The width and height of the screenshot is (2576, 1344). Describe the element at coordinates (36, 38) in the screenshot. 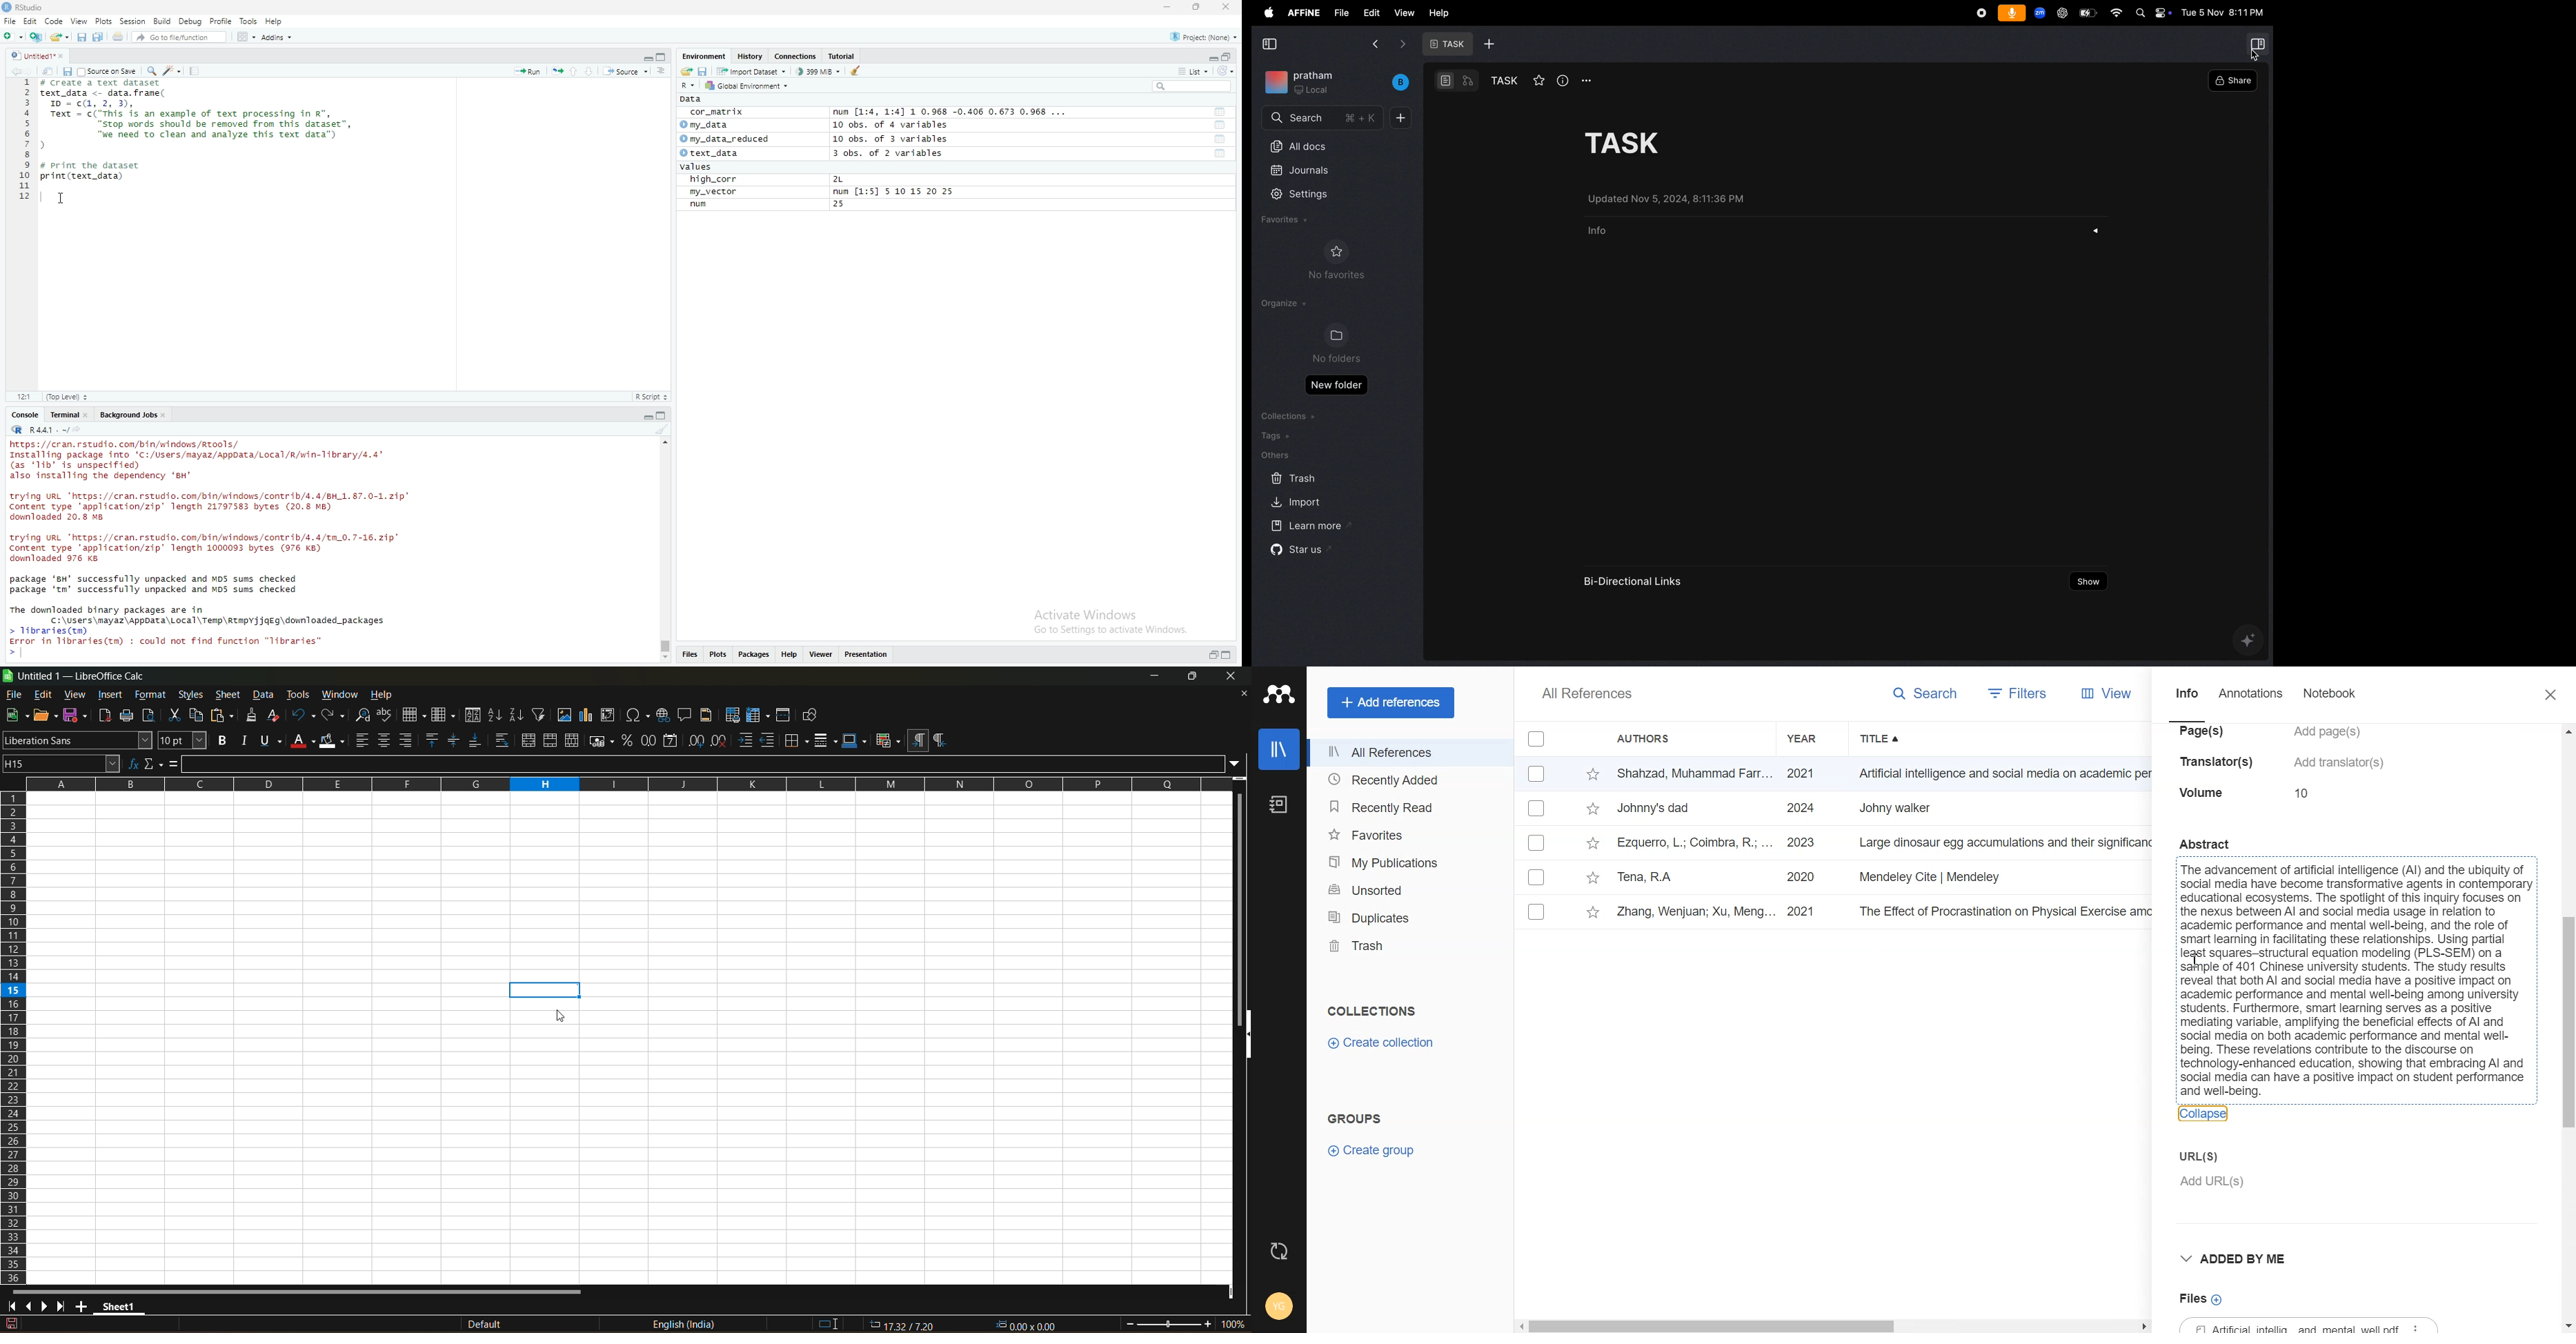

I see `create a project` at that location.